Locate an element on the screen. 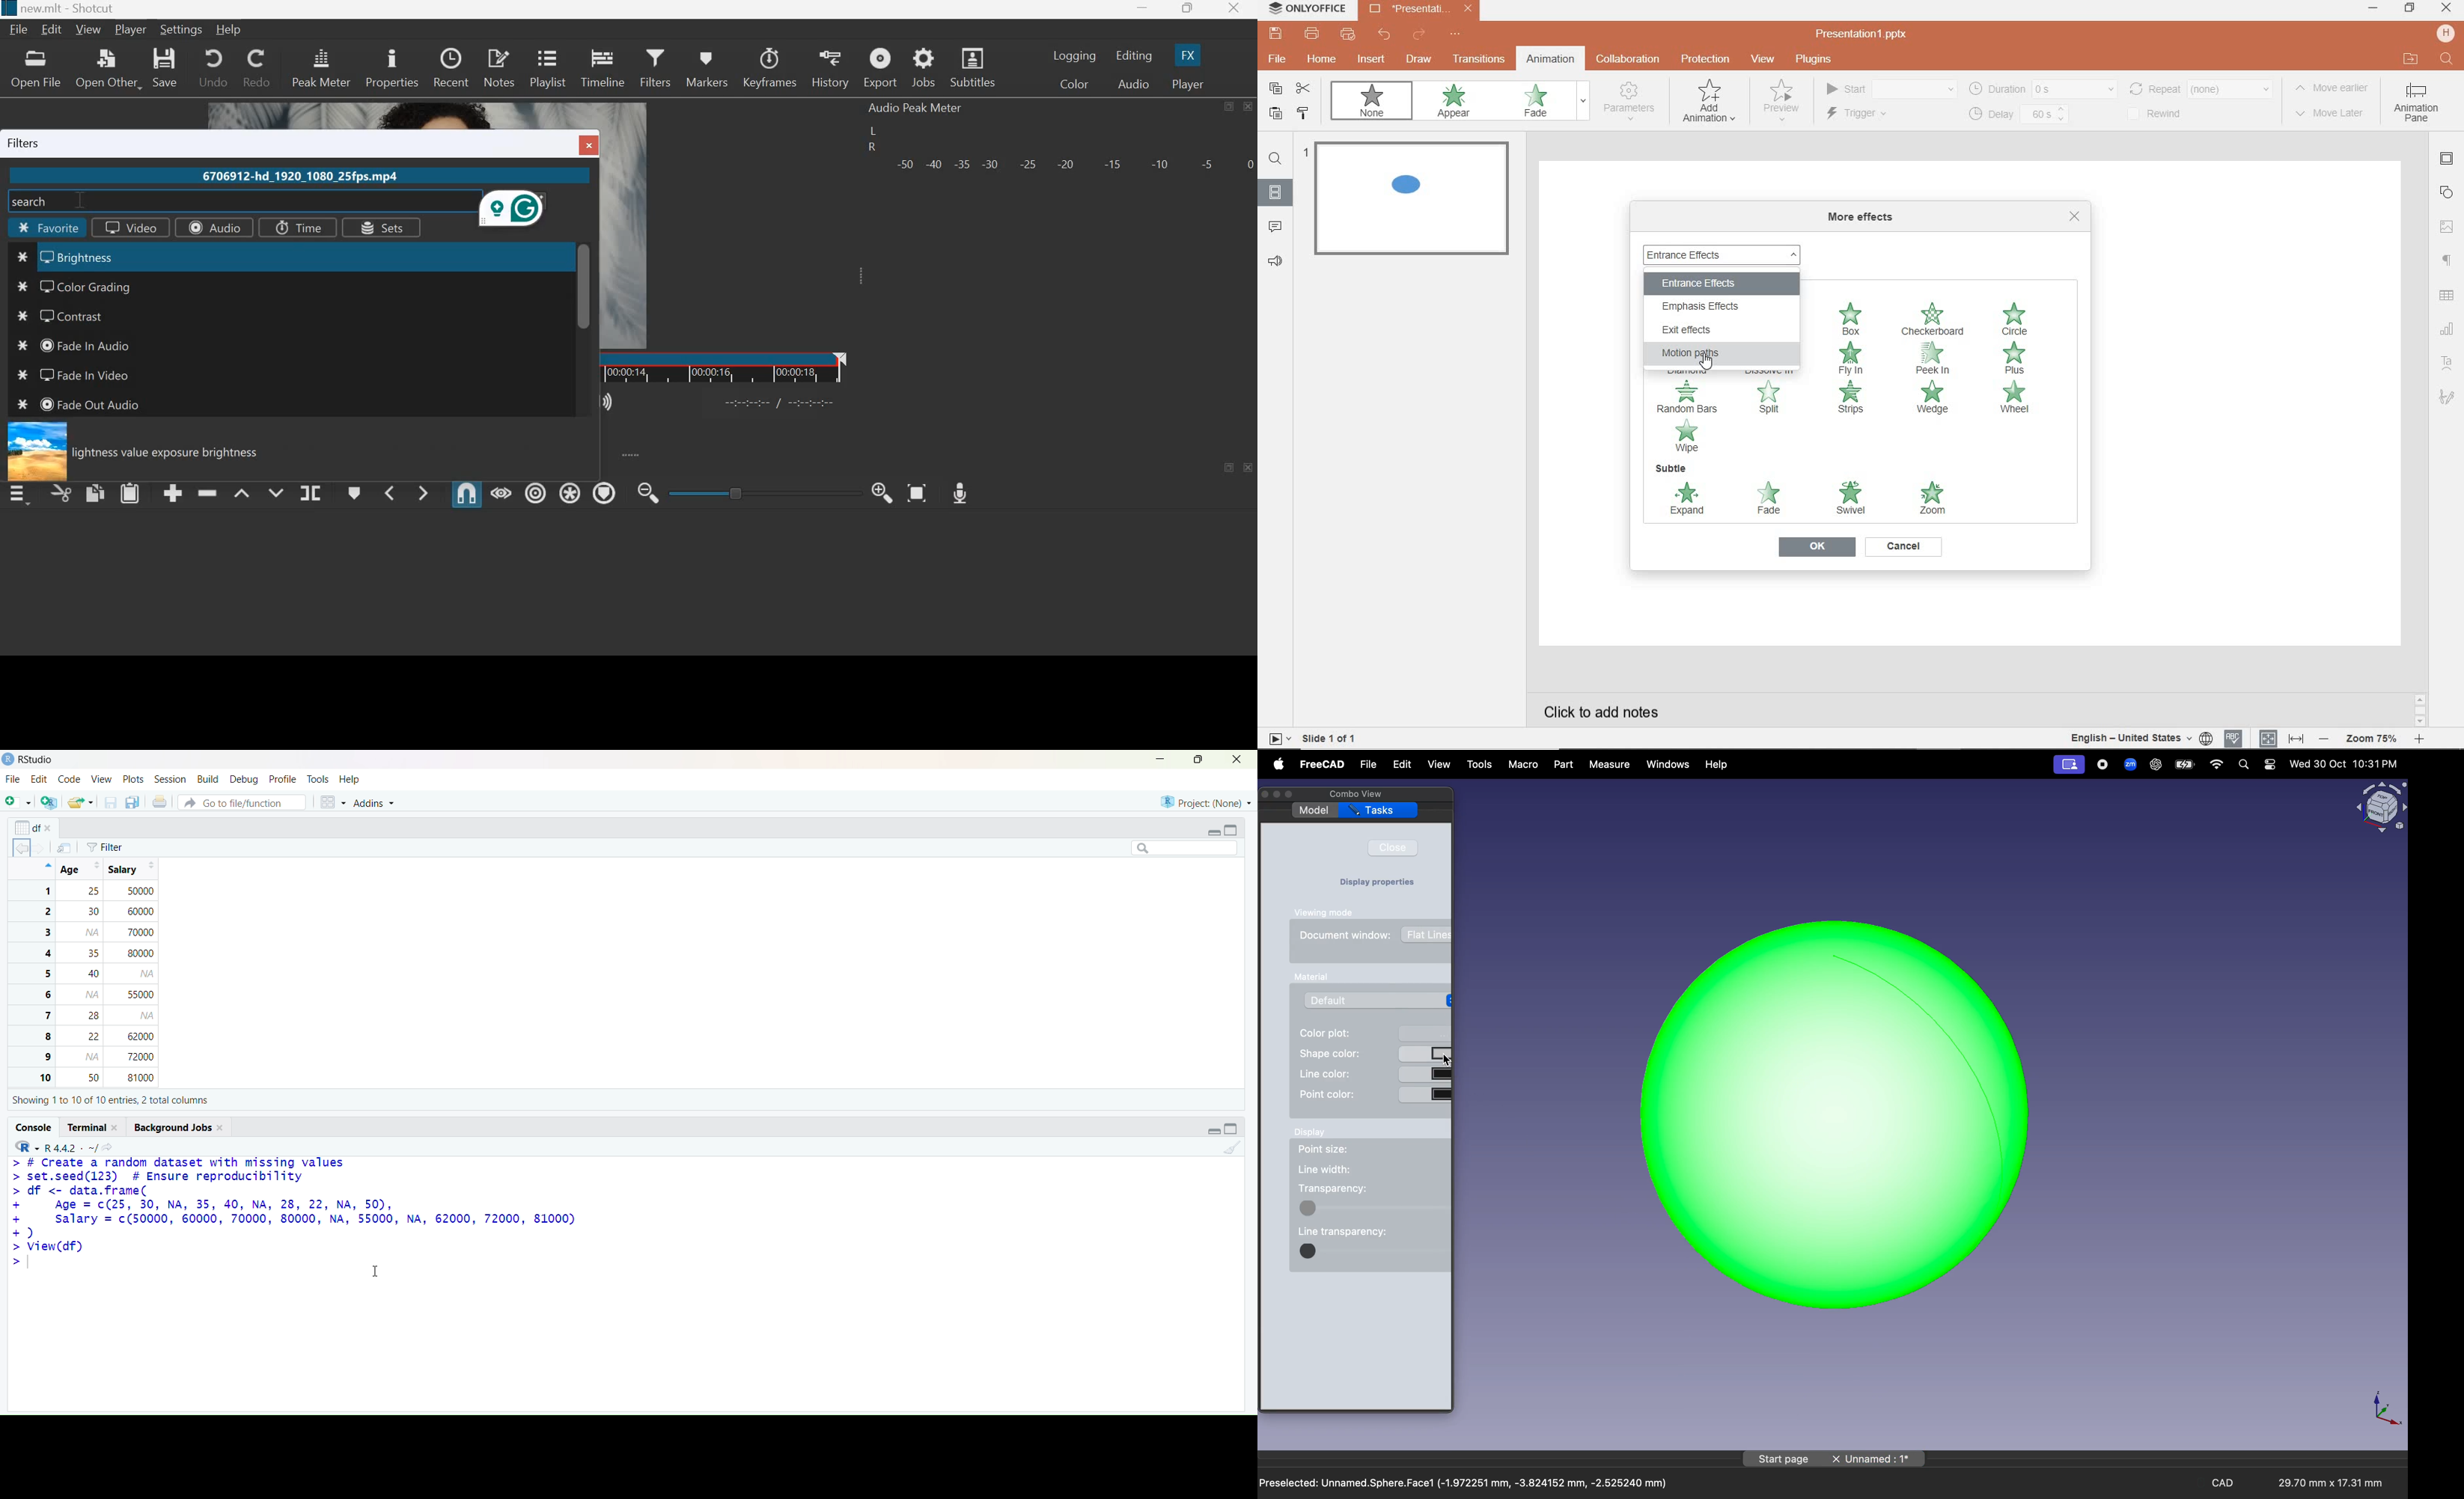  ZOOM is located at coordinates (1931, 497).